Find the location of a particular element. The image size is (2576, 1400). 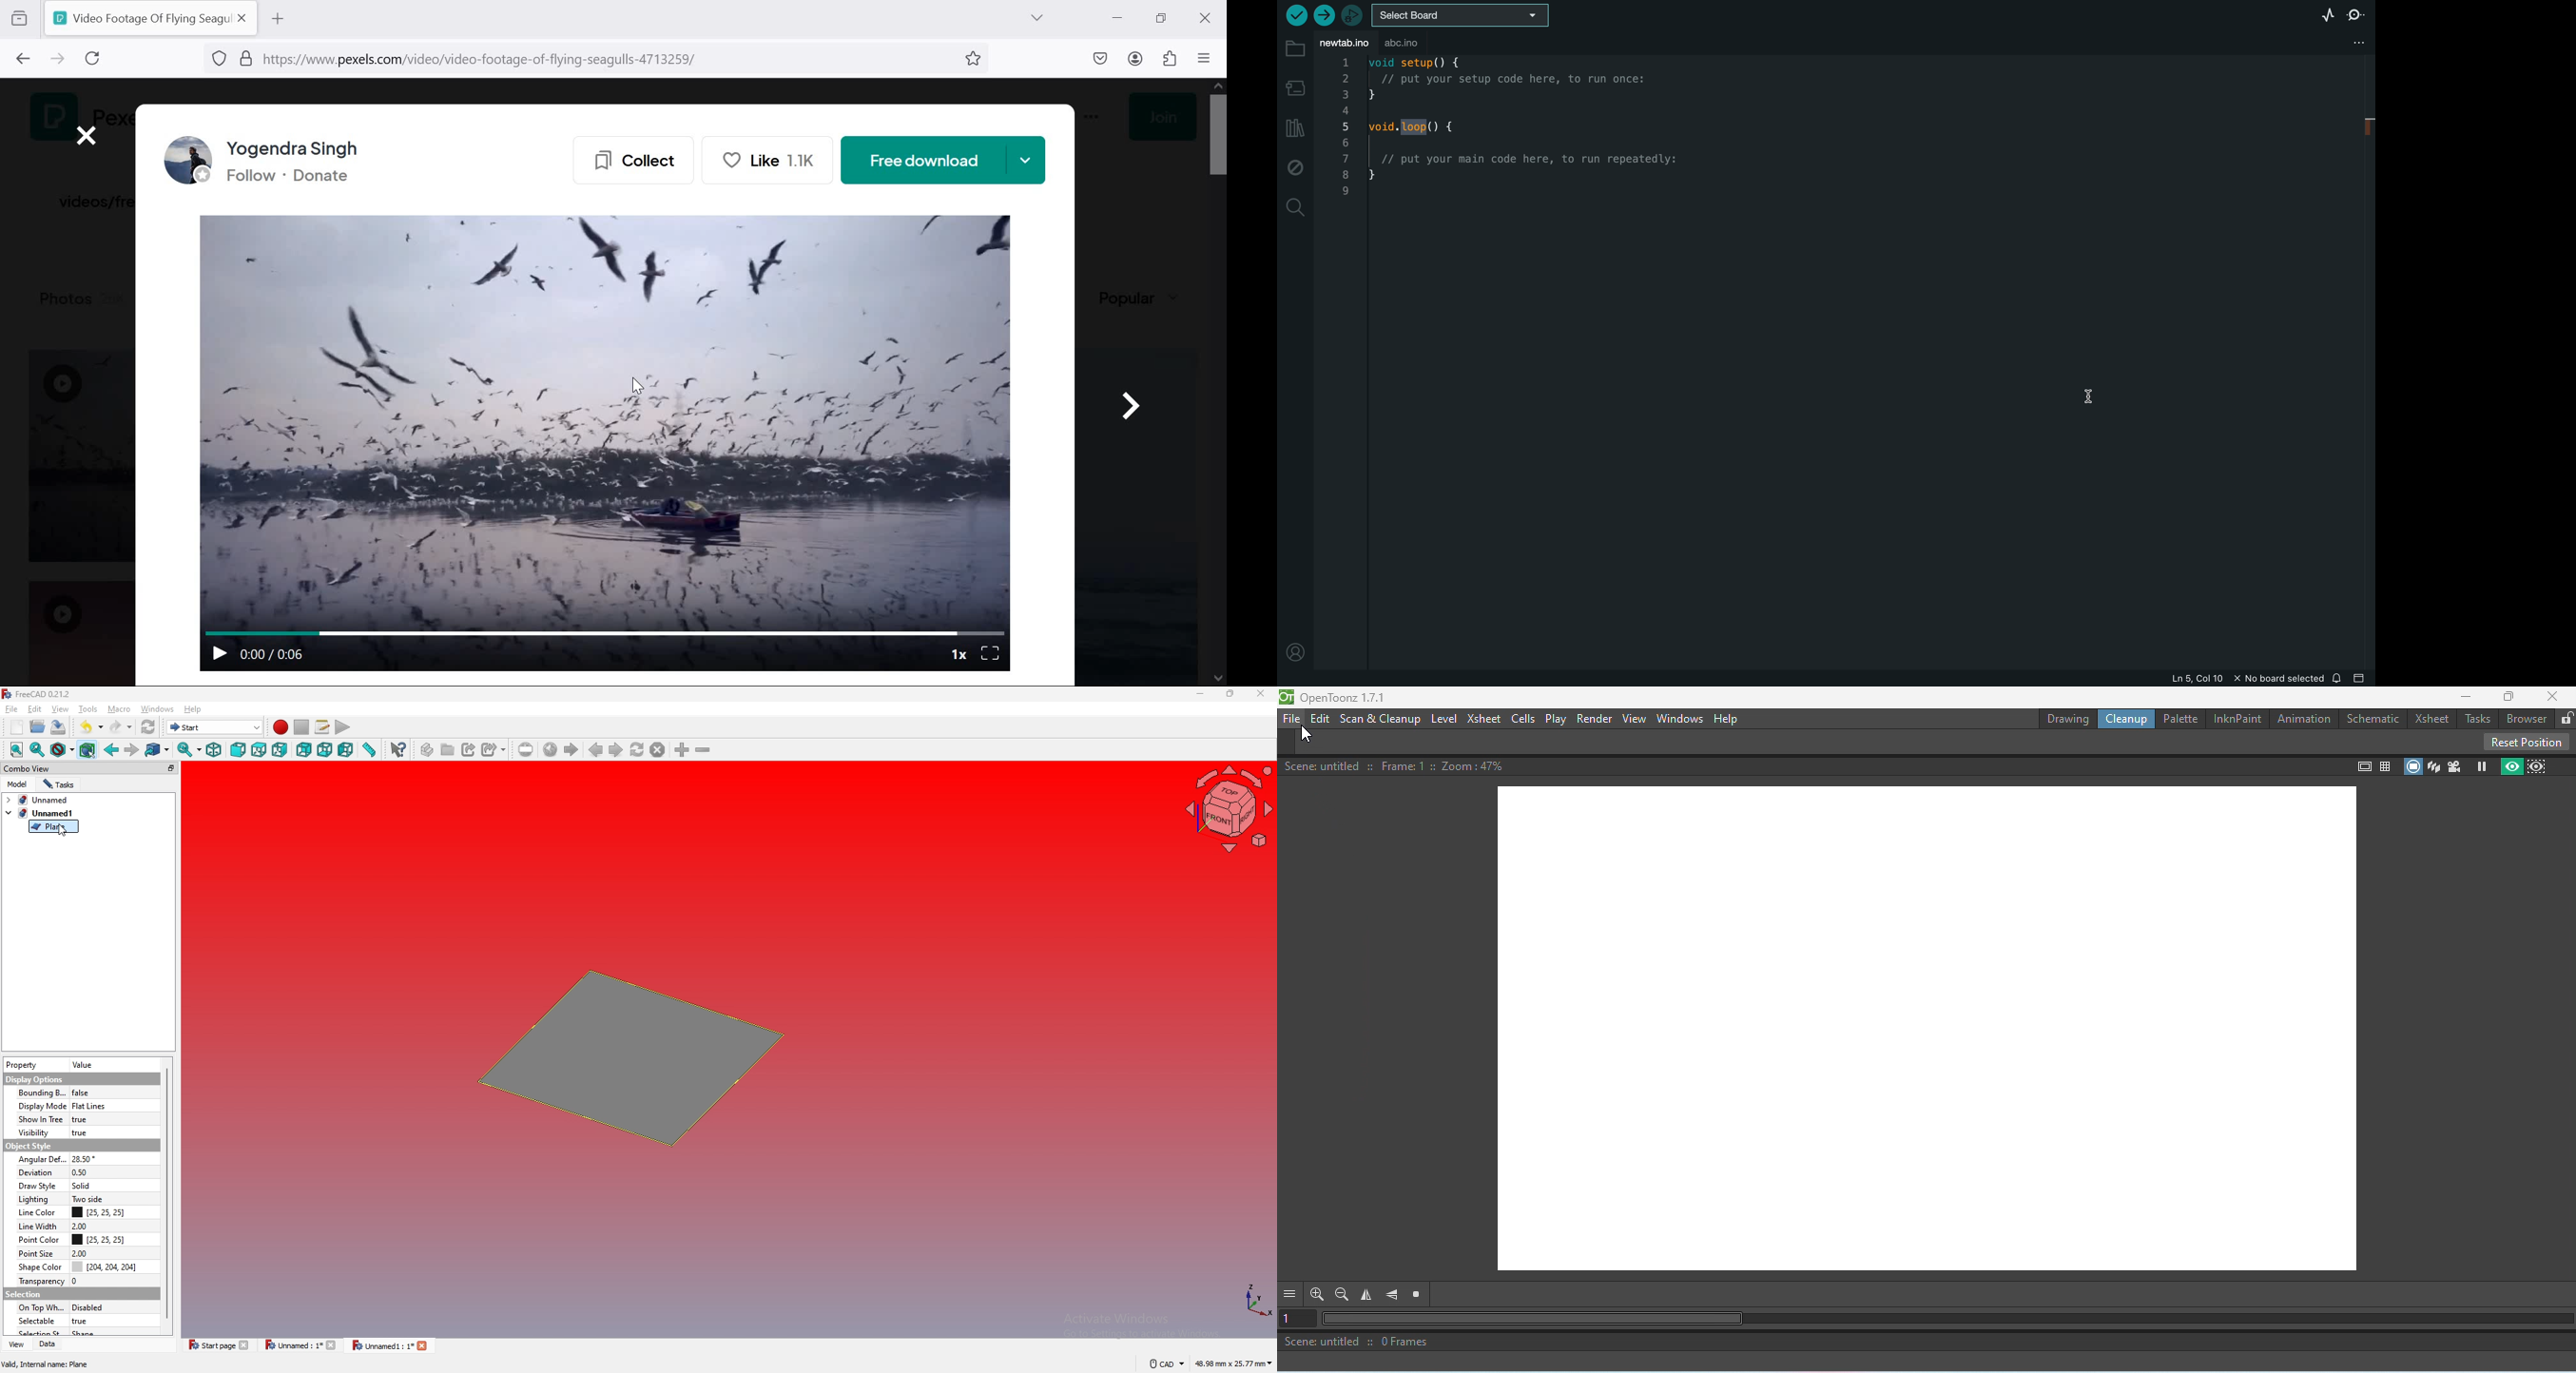

Reset view is located at coordinates (1420, 1295).